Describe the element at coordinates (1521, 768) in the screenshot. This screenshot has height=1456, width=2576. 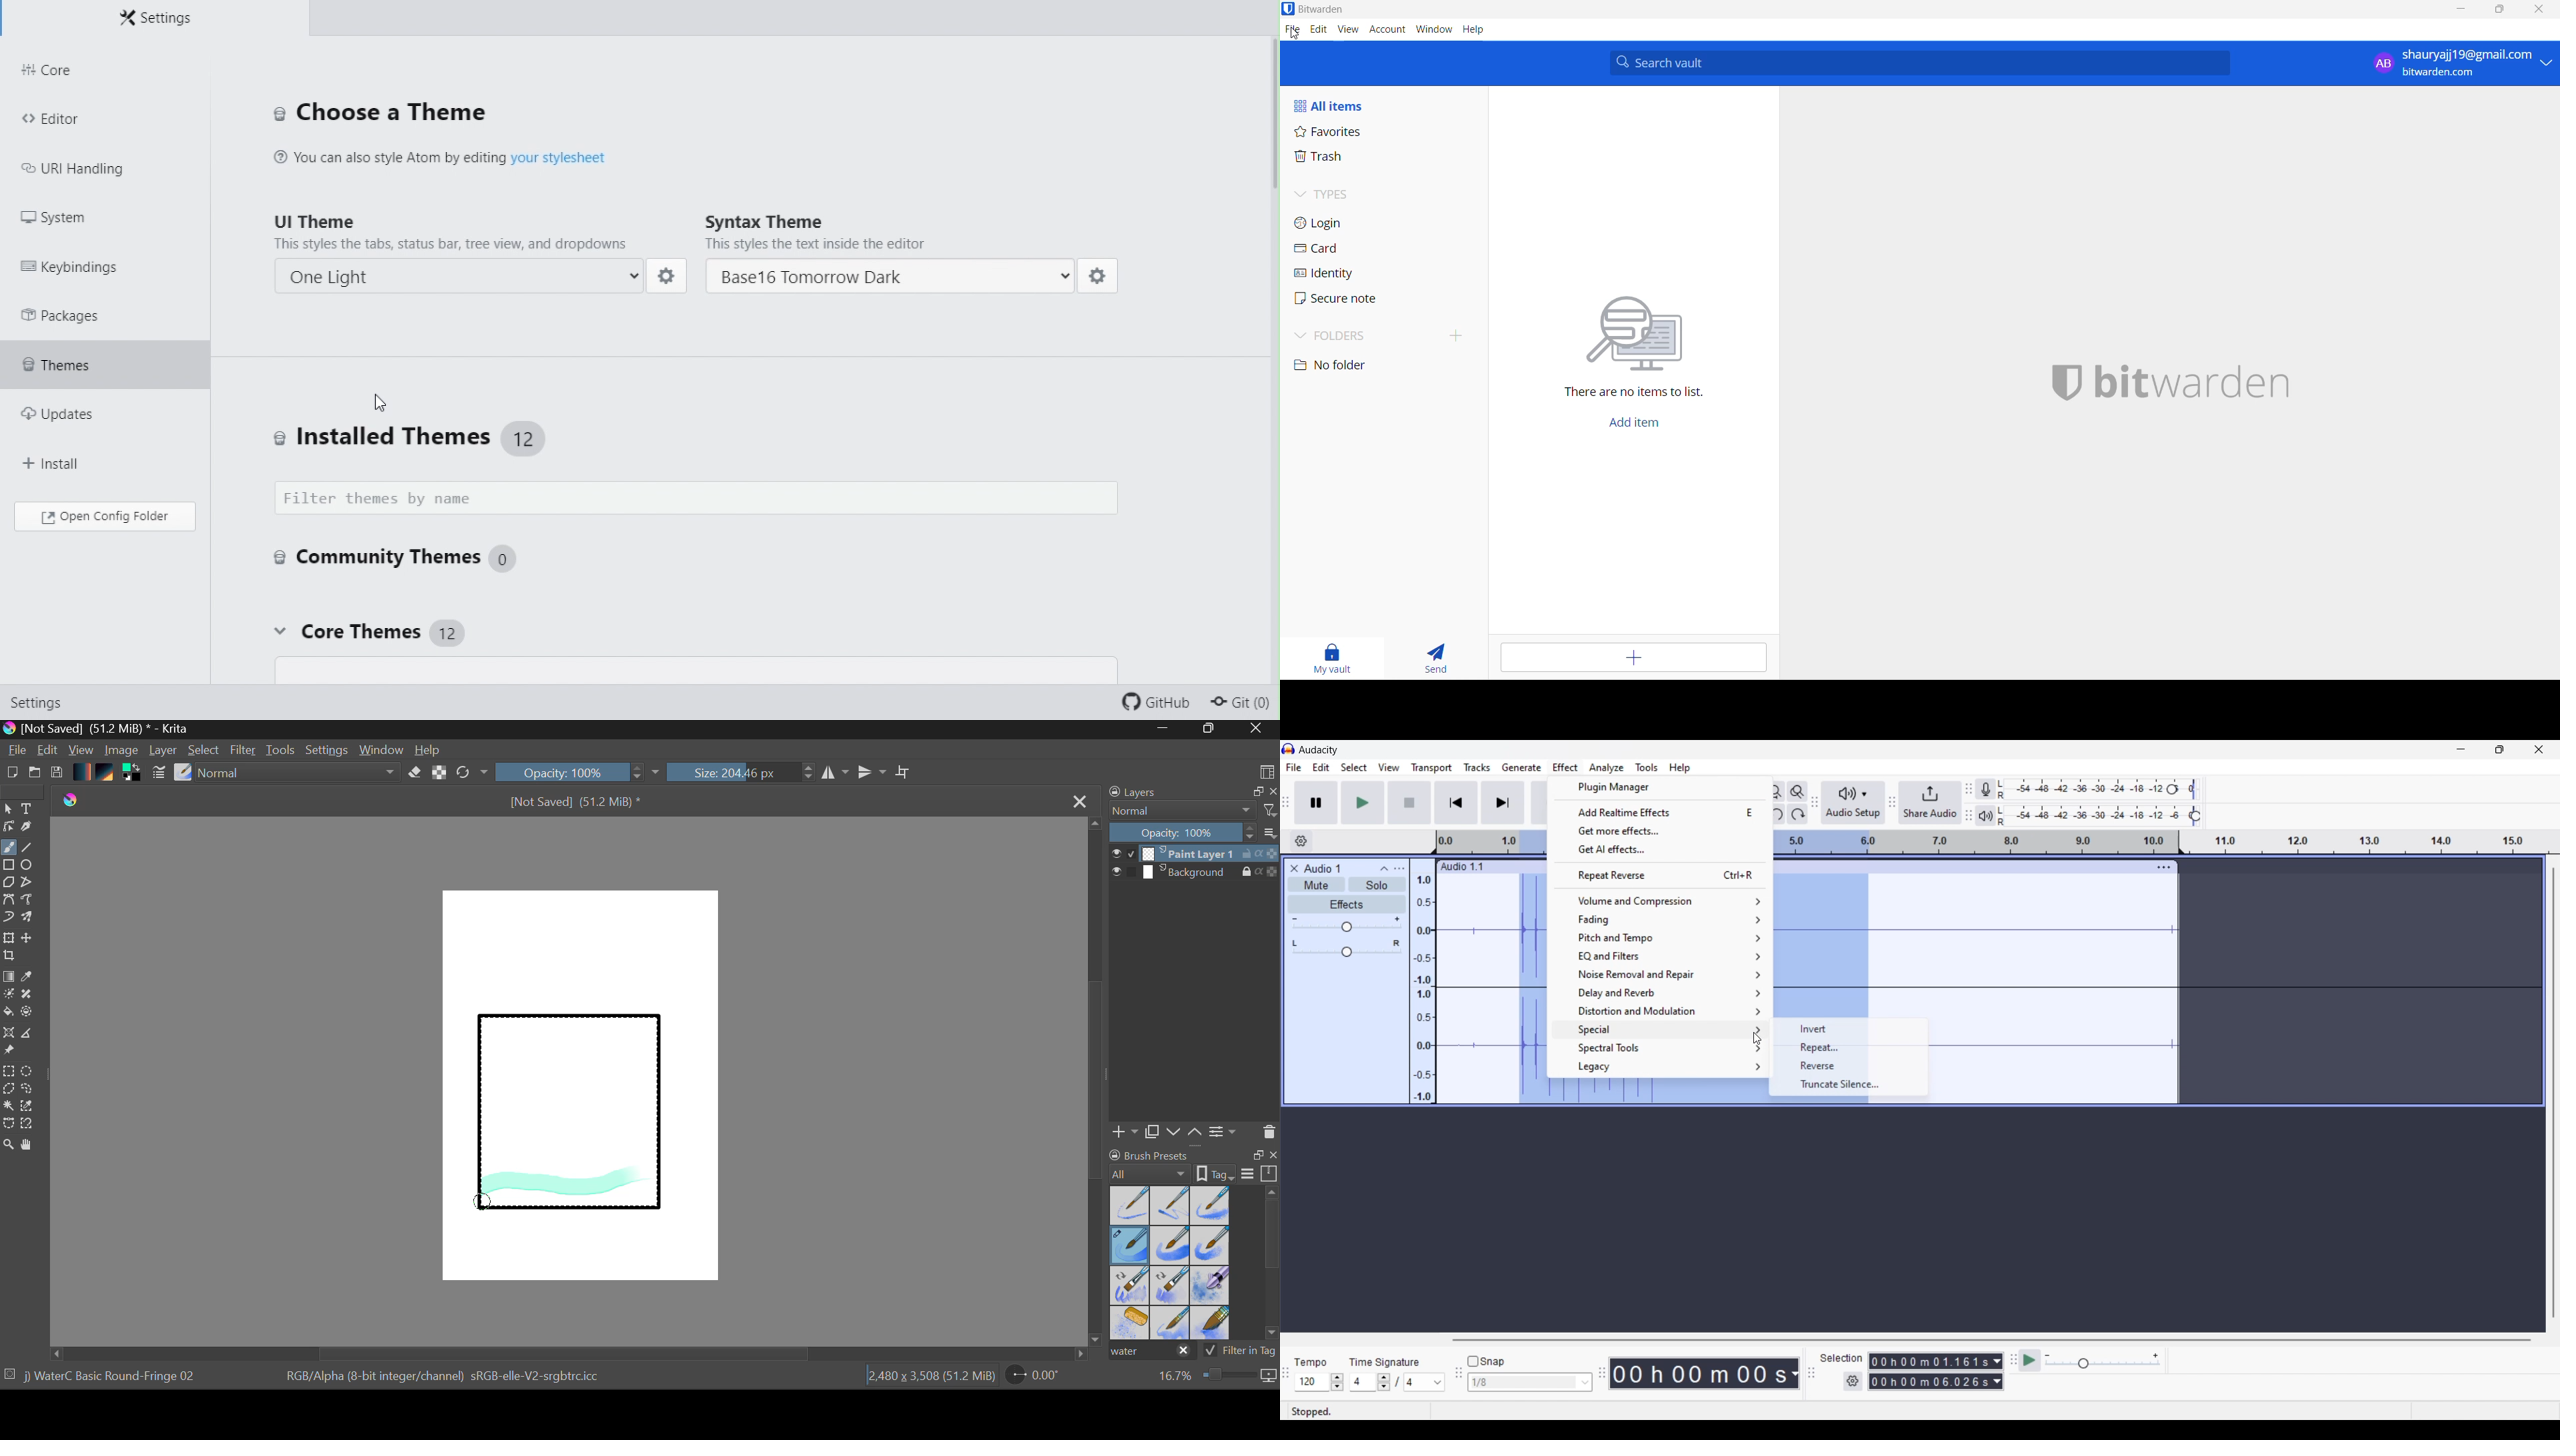
I see `Generate menu` at that location.